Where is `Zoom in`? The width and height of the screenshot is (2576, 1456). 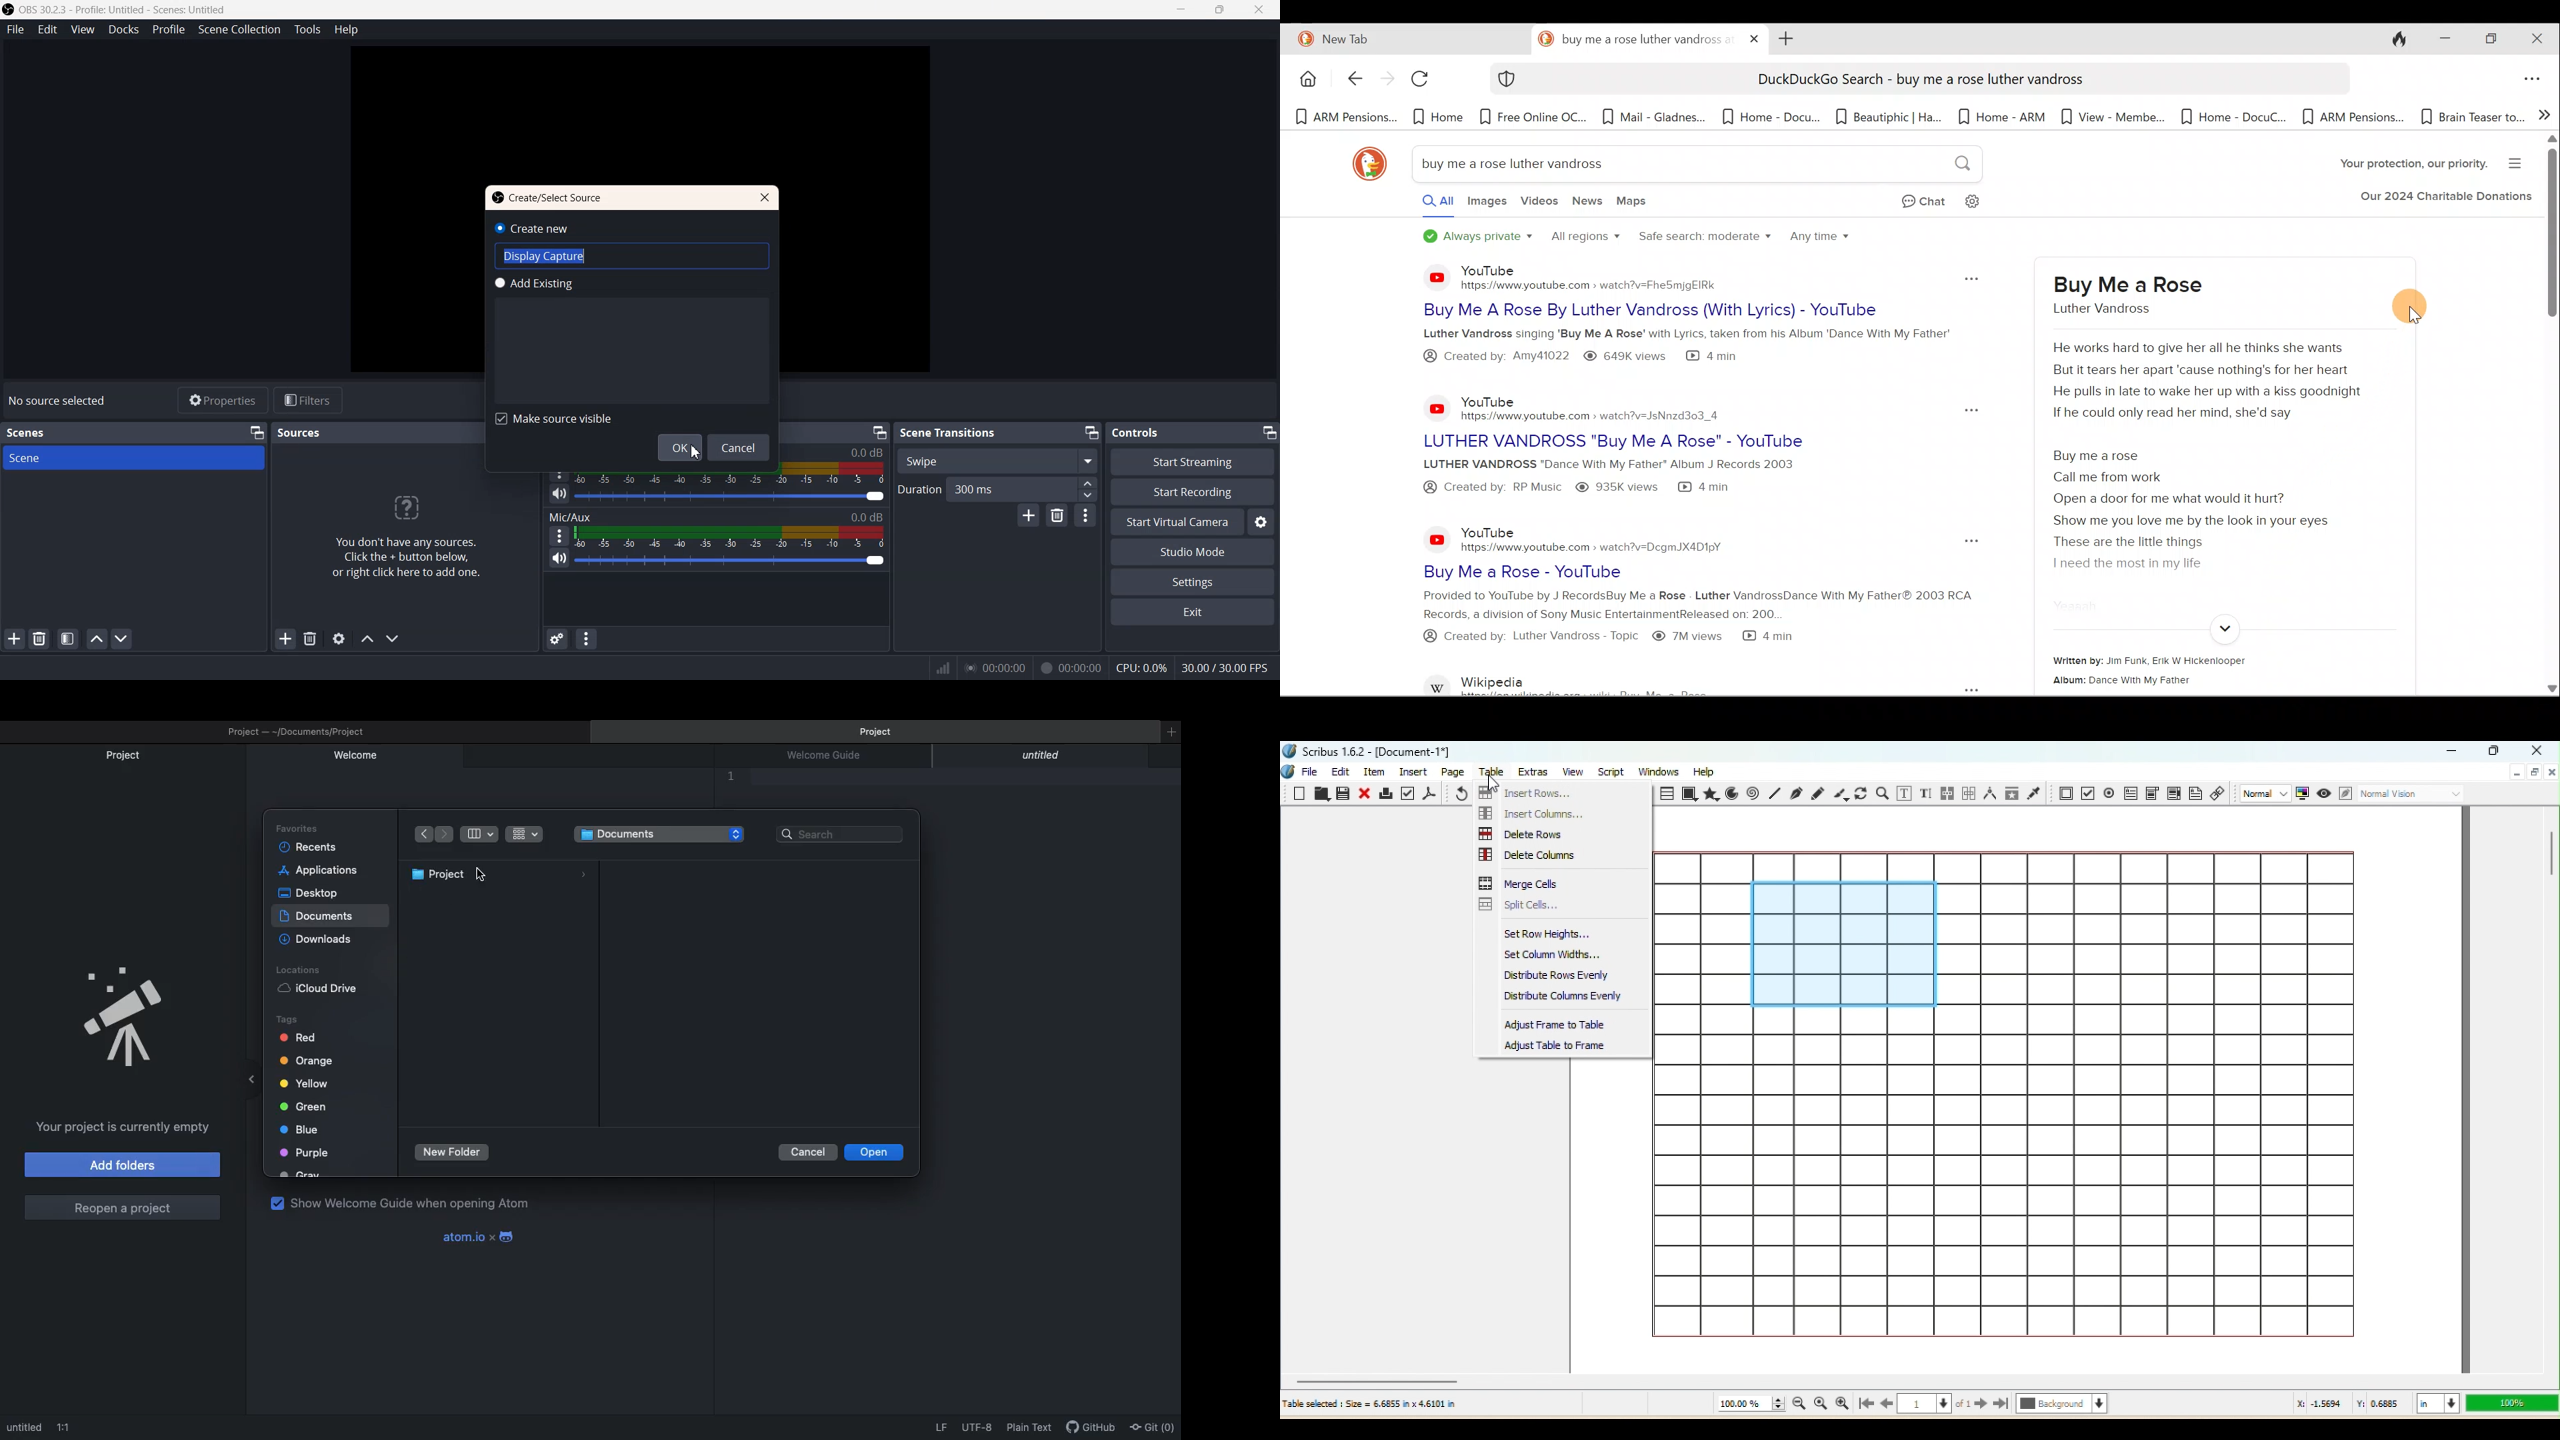
Zoom in is located at coordinates (1842, 1404).